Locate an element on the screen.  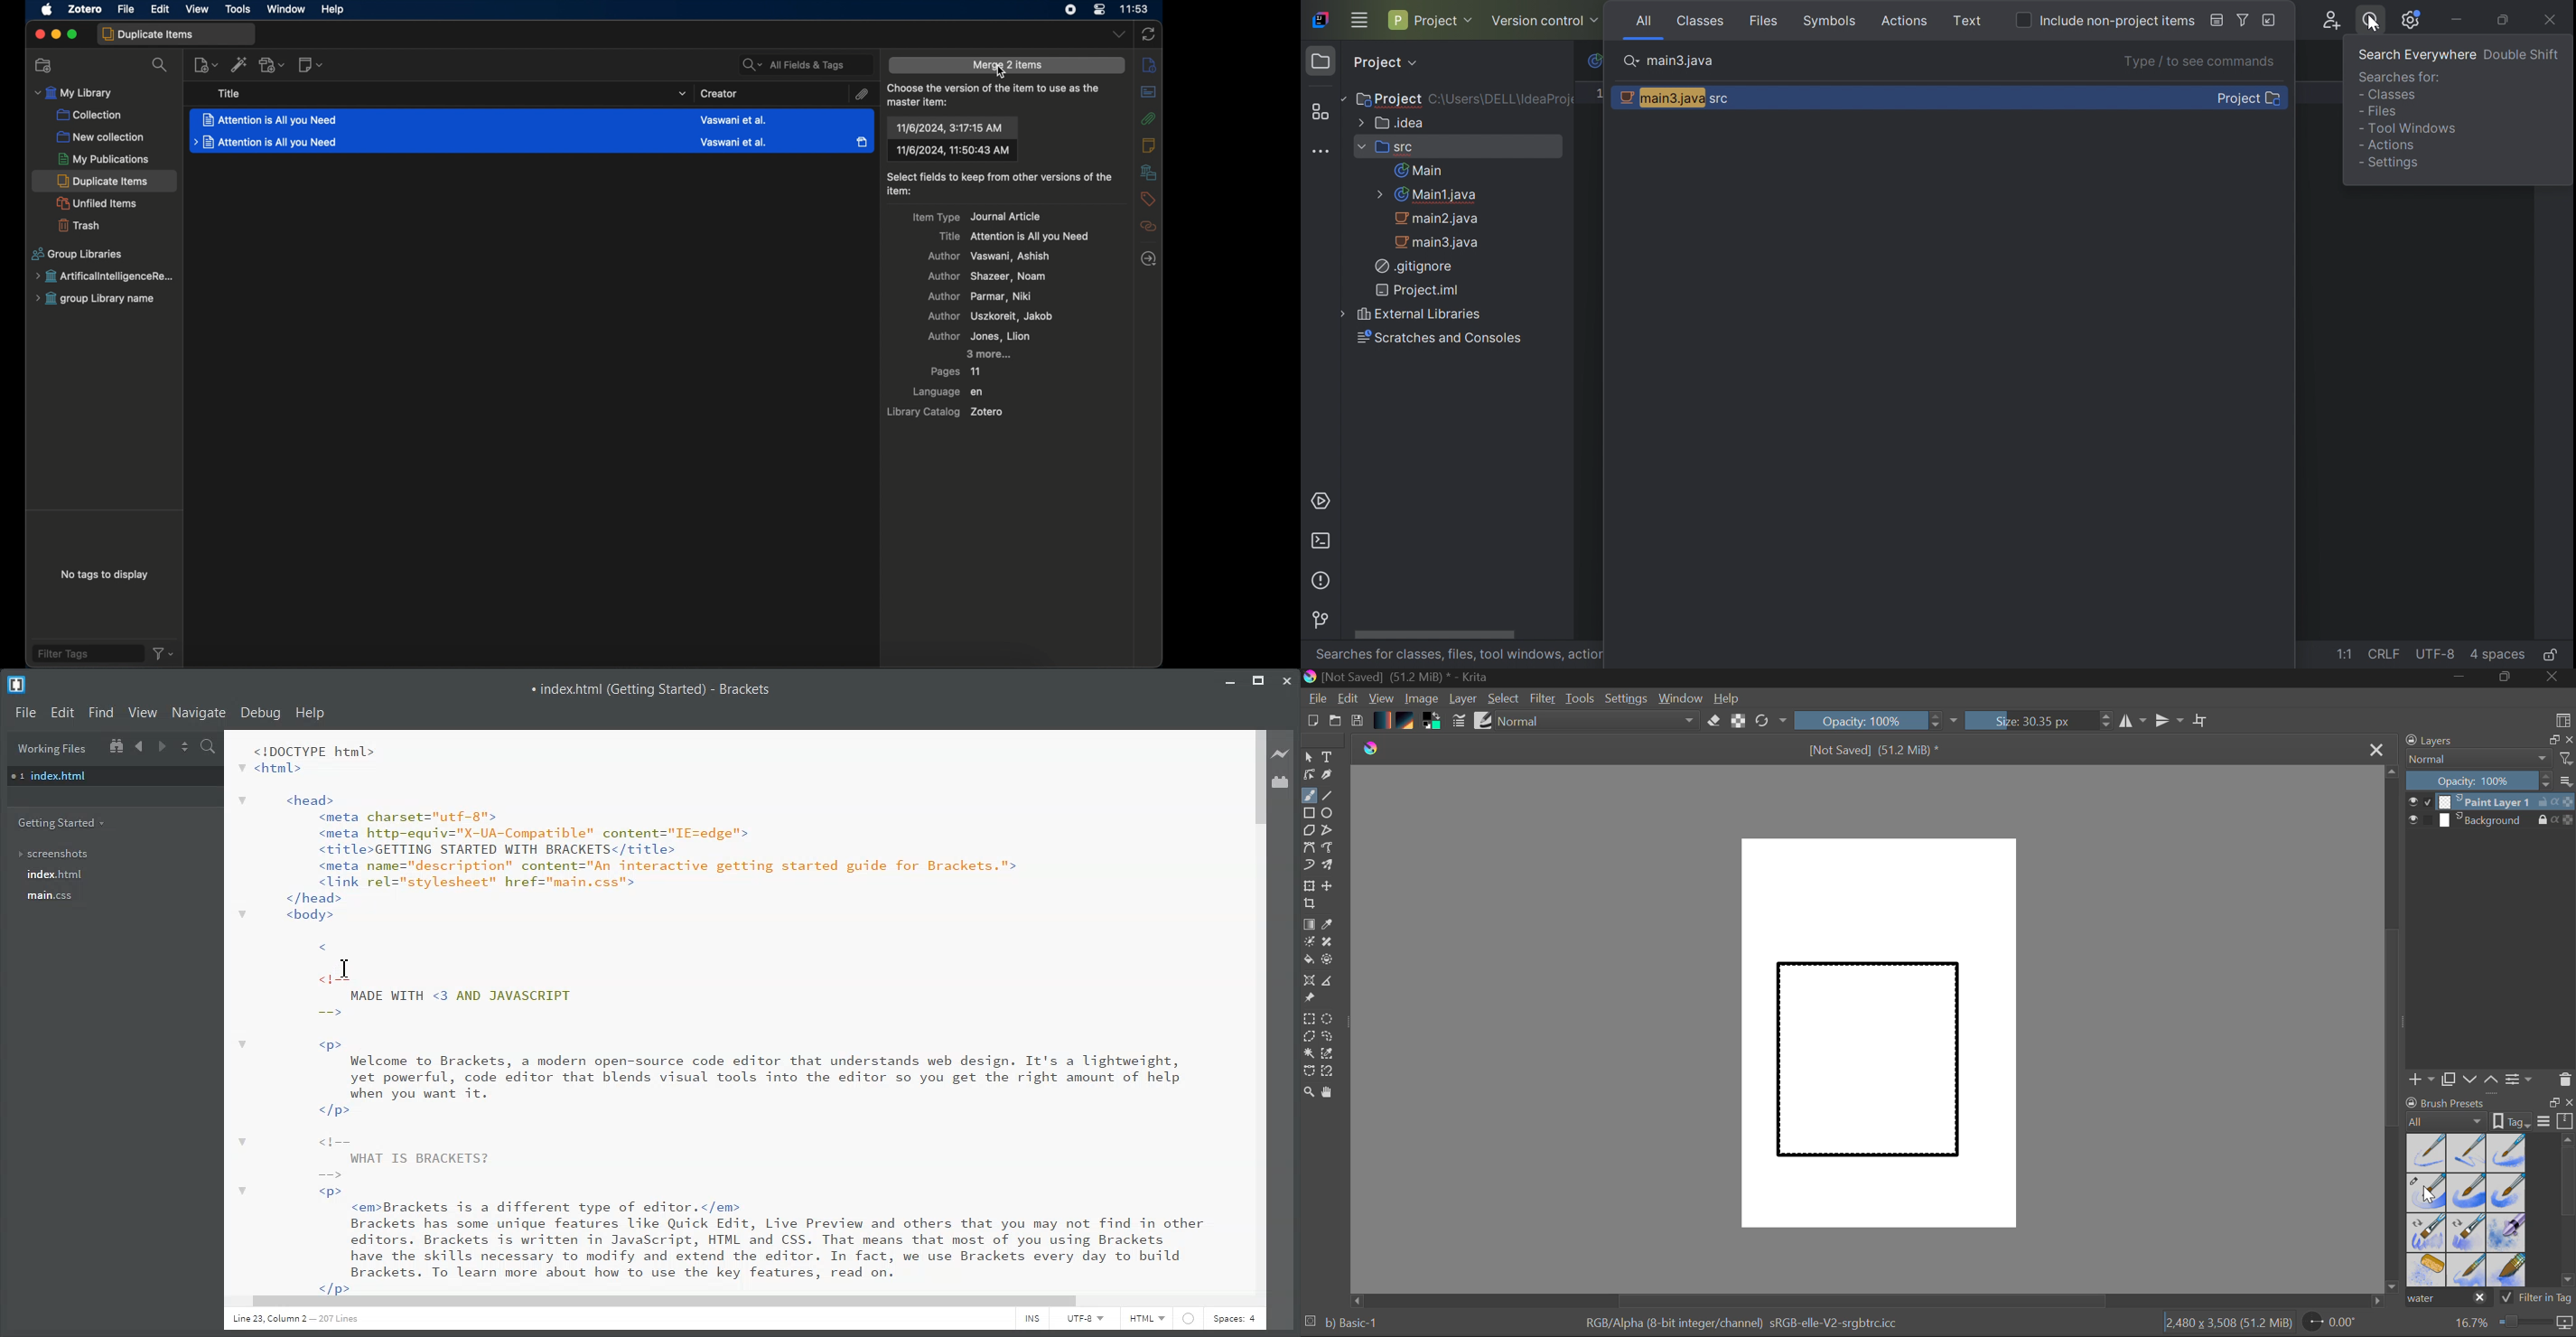
Water C - Fringe is located at coordinates (2426, 1192).